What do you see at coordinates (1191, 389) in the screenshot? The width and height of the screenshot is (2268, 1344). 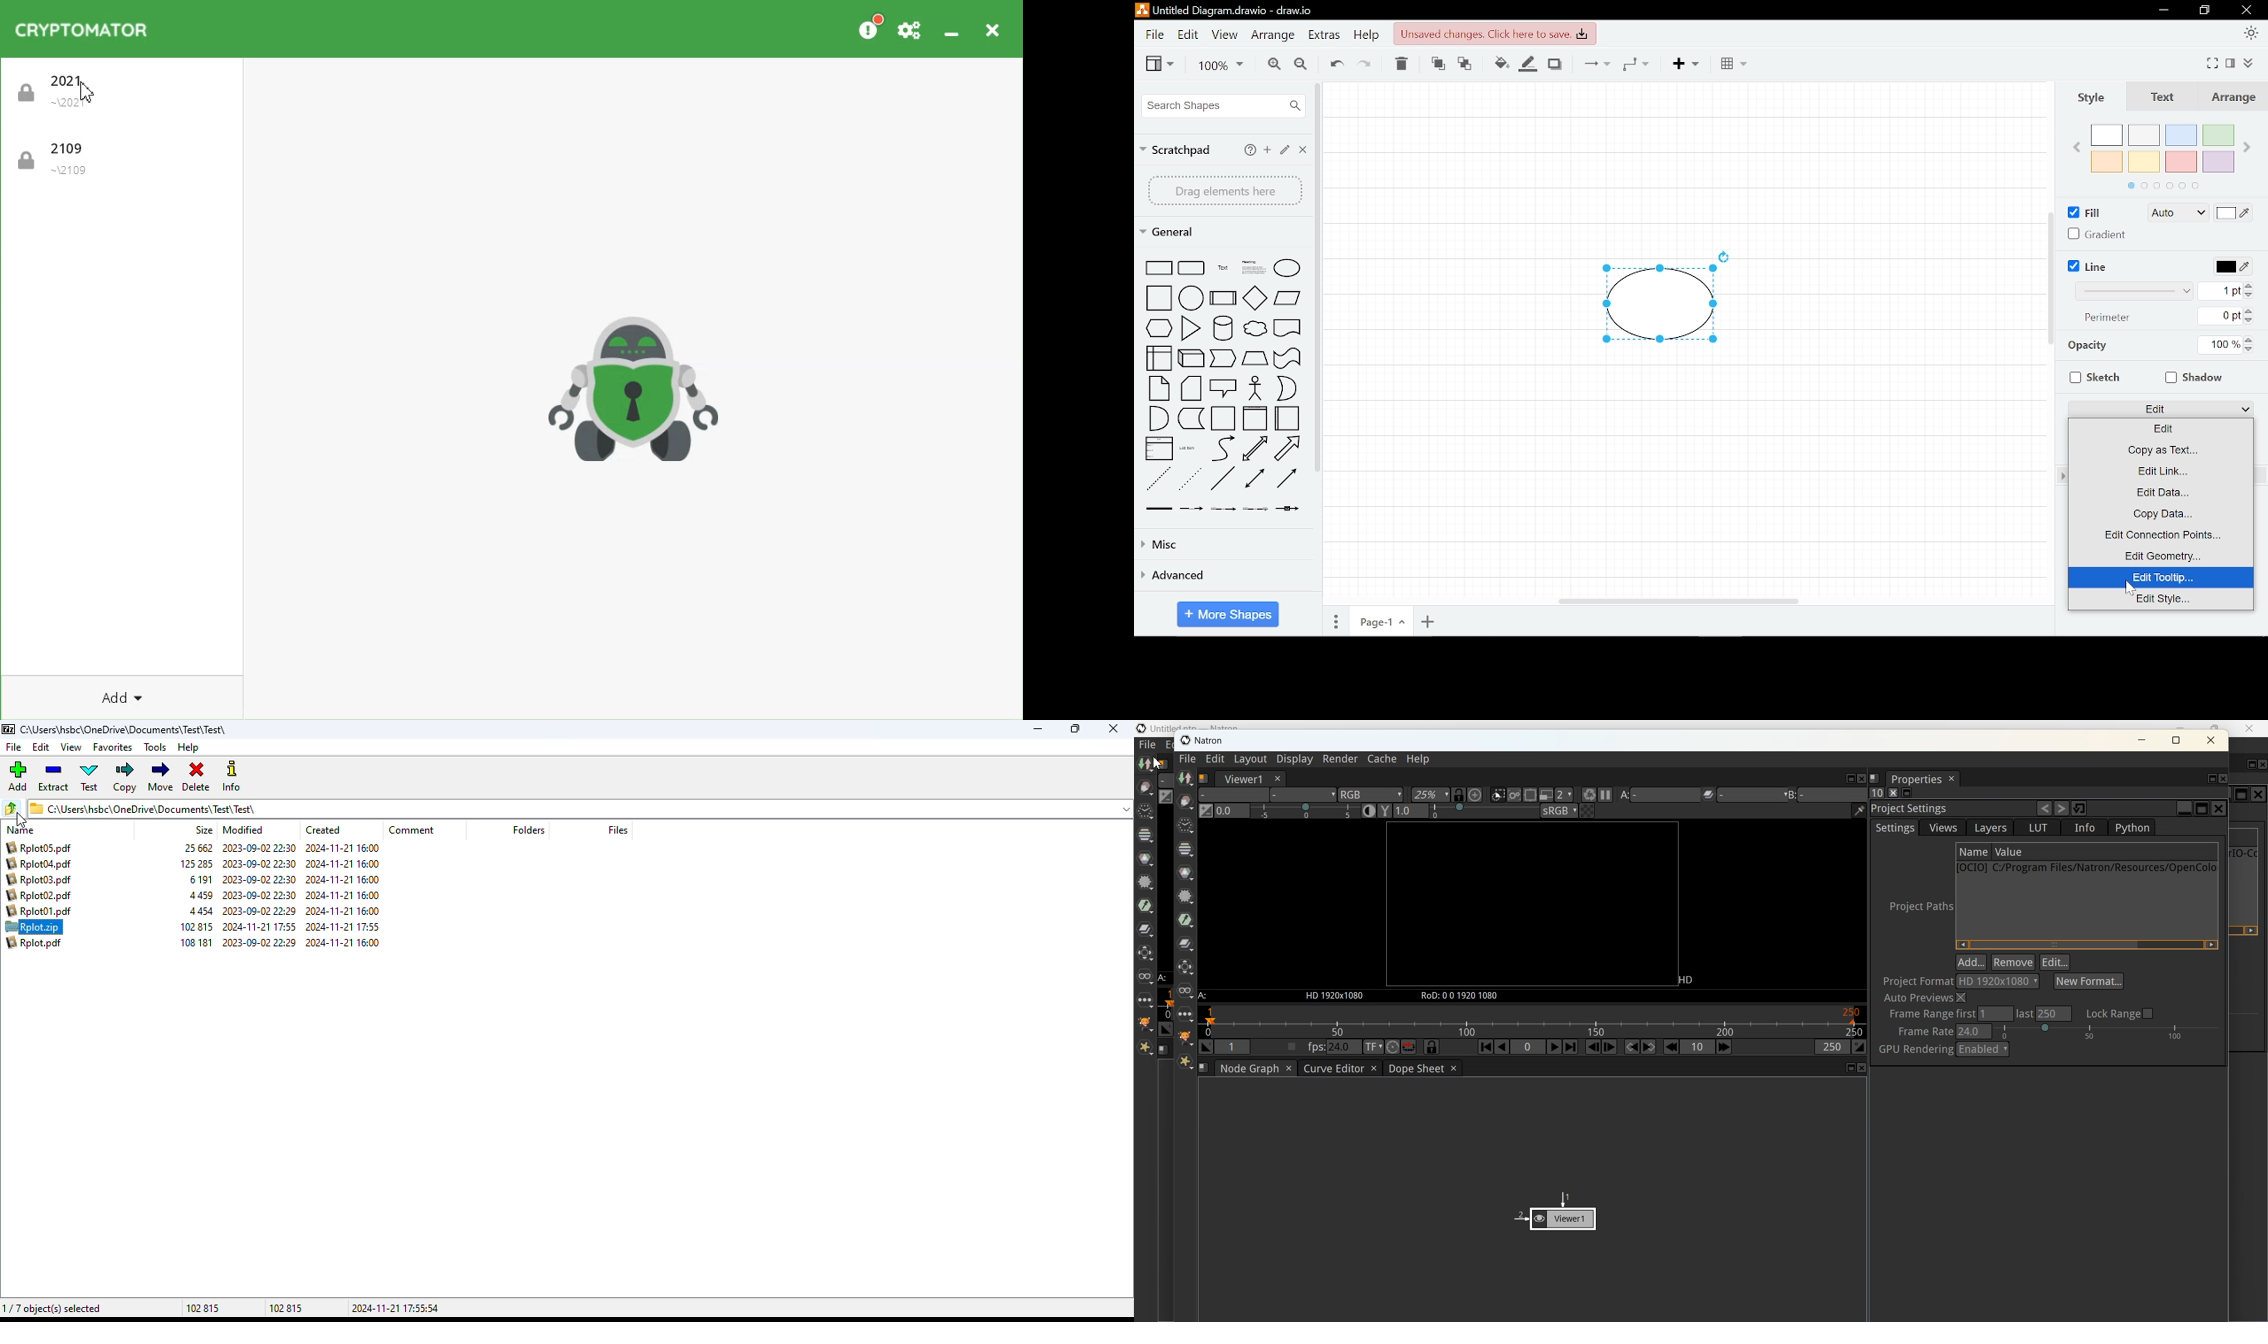 I see `card` at bounding box center [1191, 389].